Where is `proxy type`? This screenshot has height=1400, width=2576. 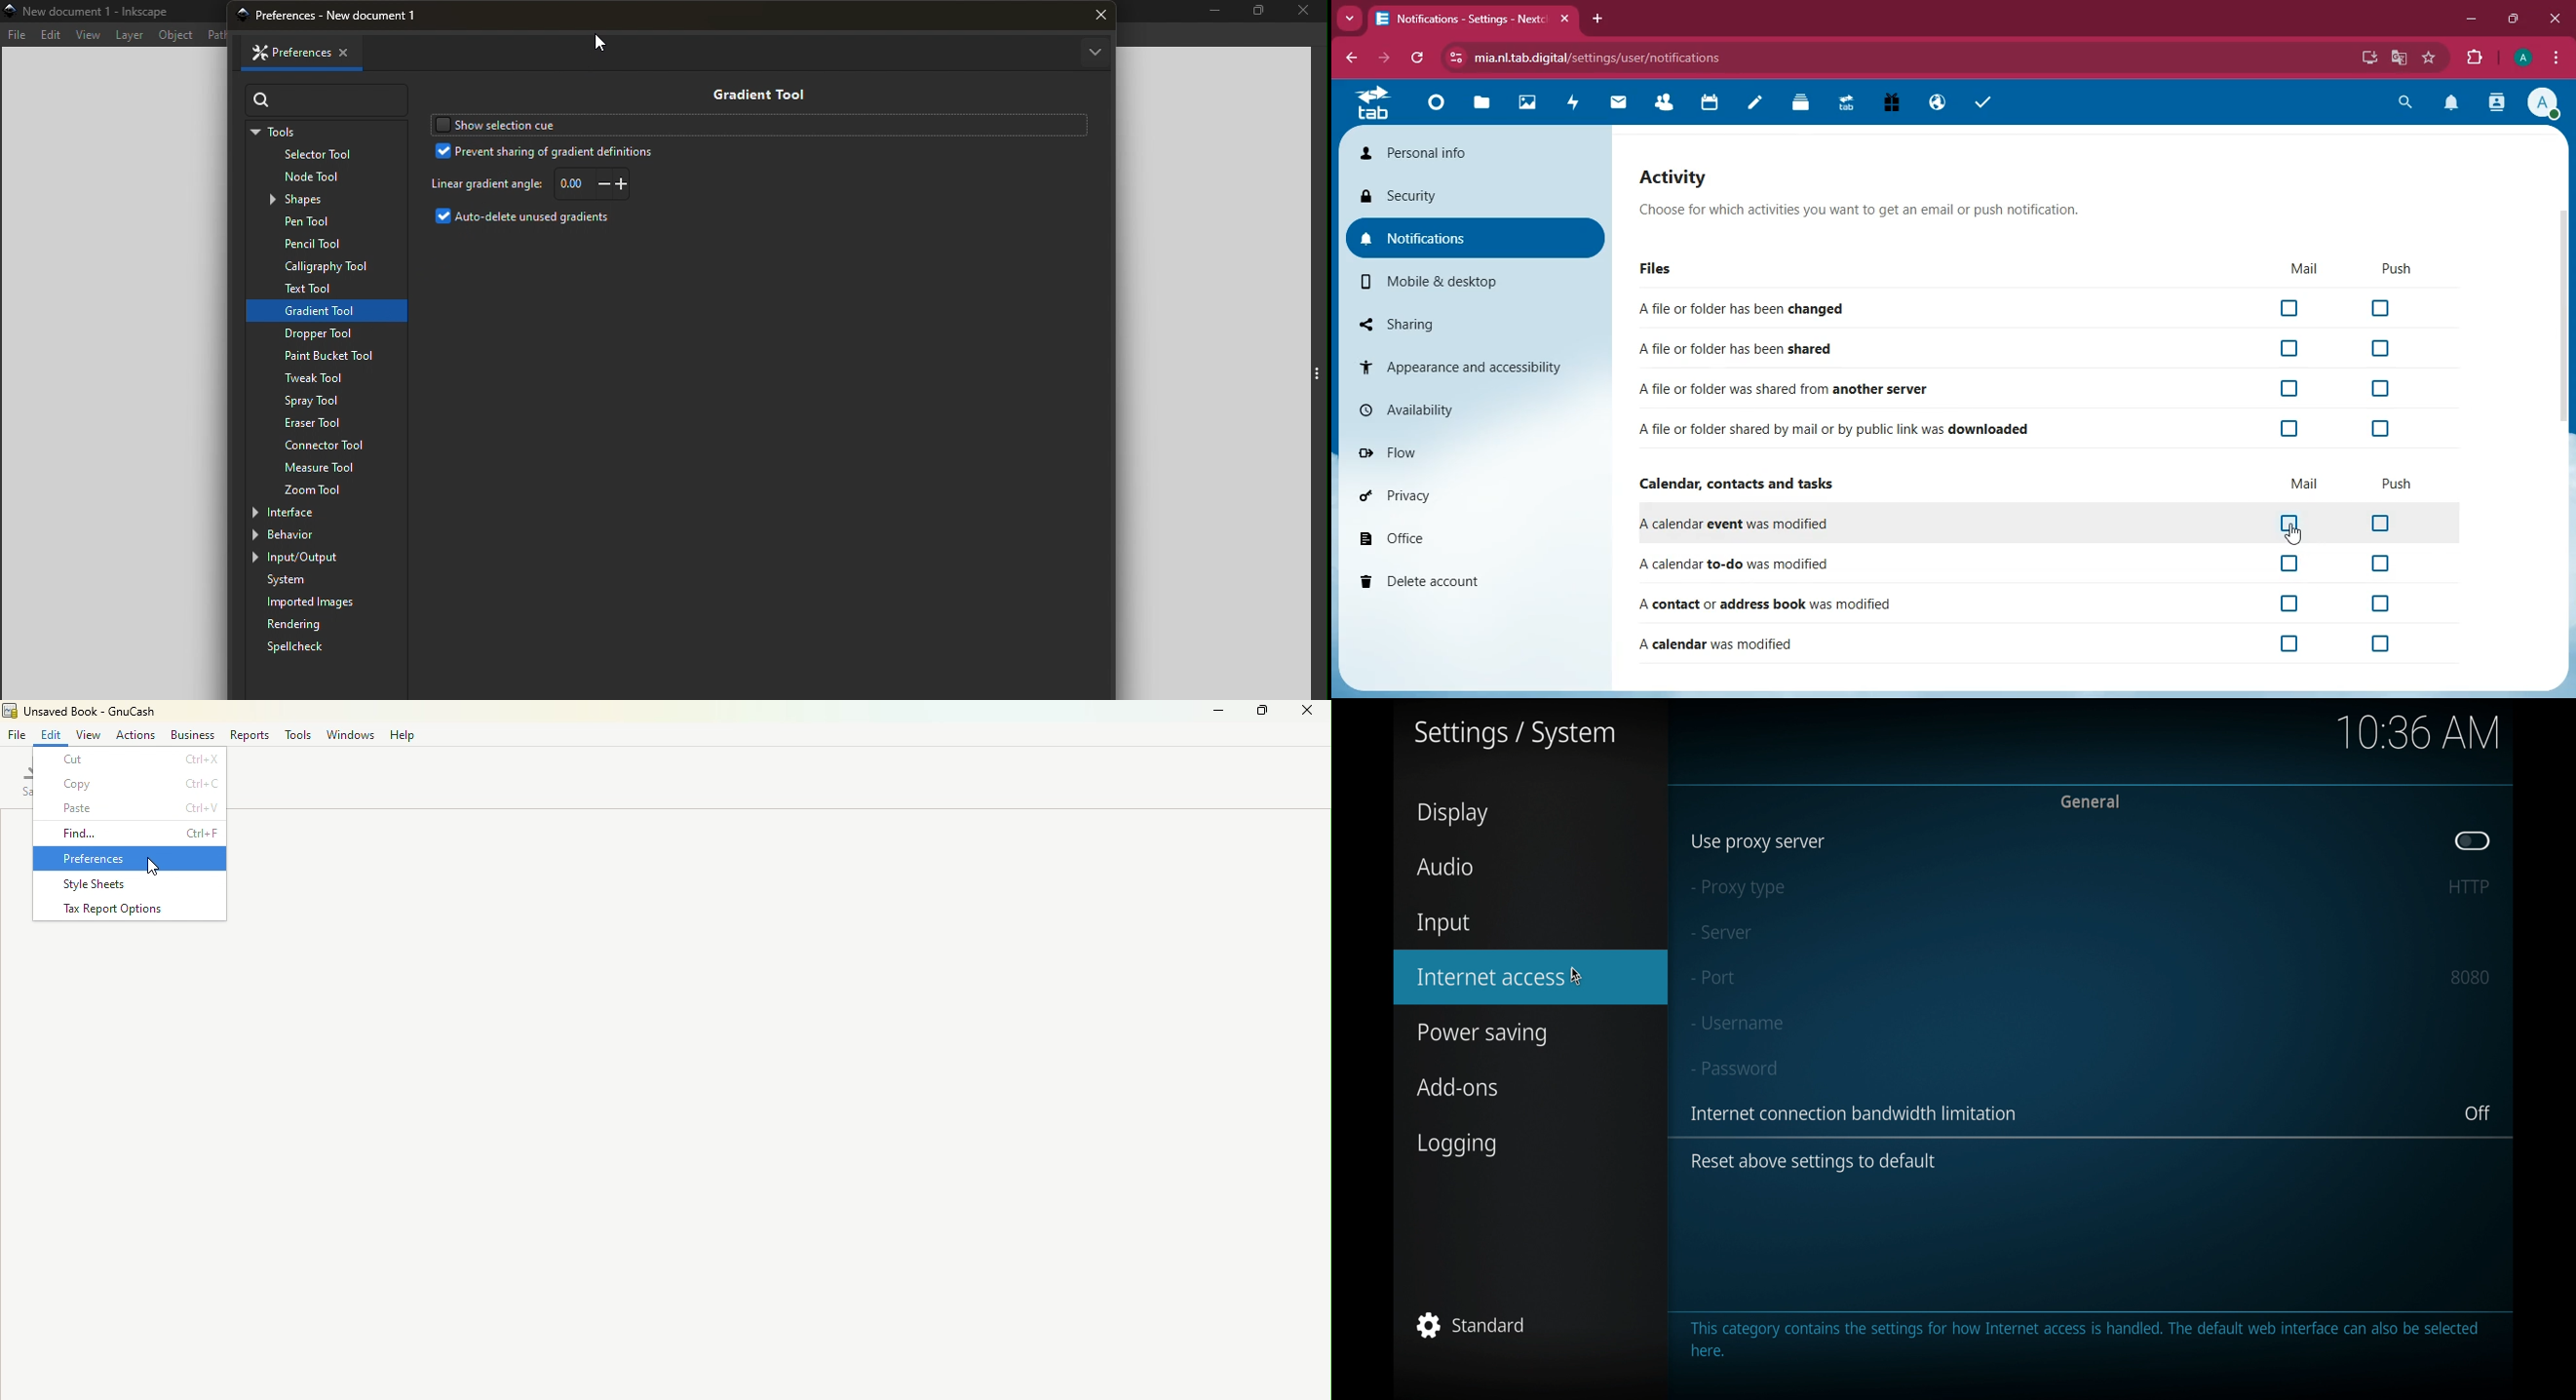
proxy type is located at coordinates (1736, 889).